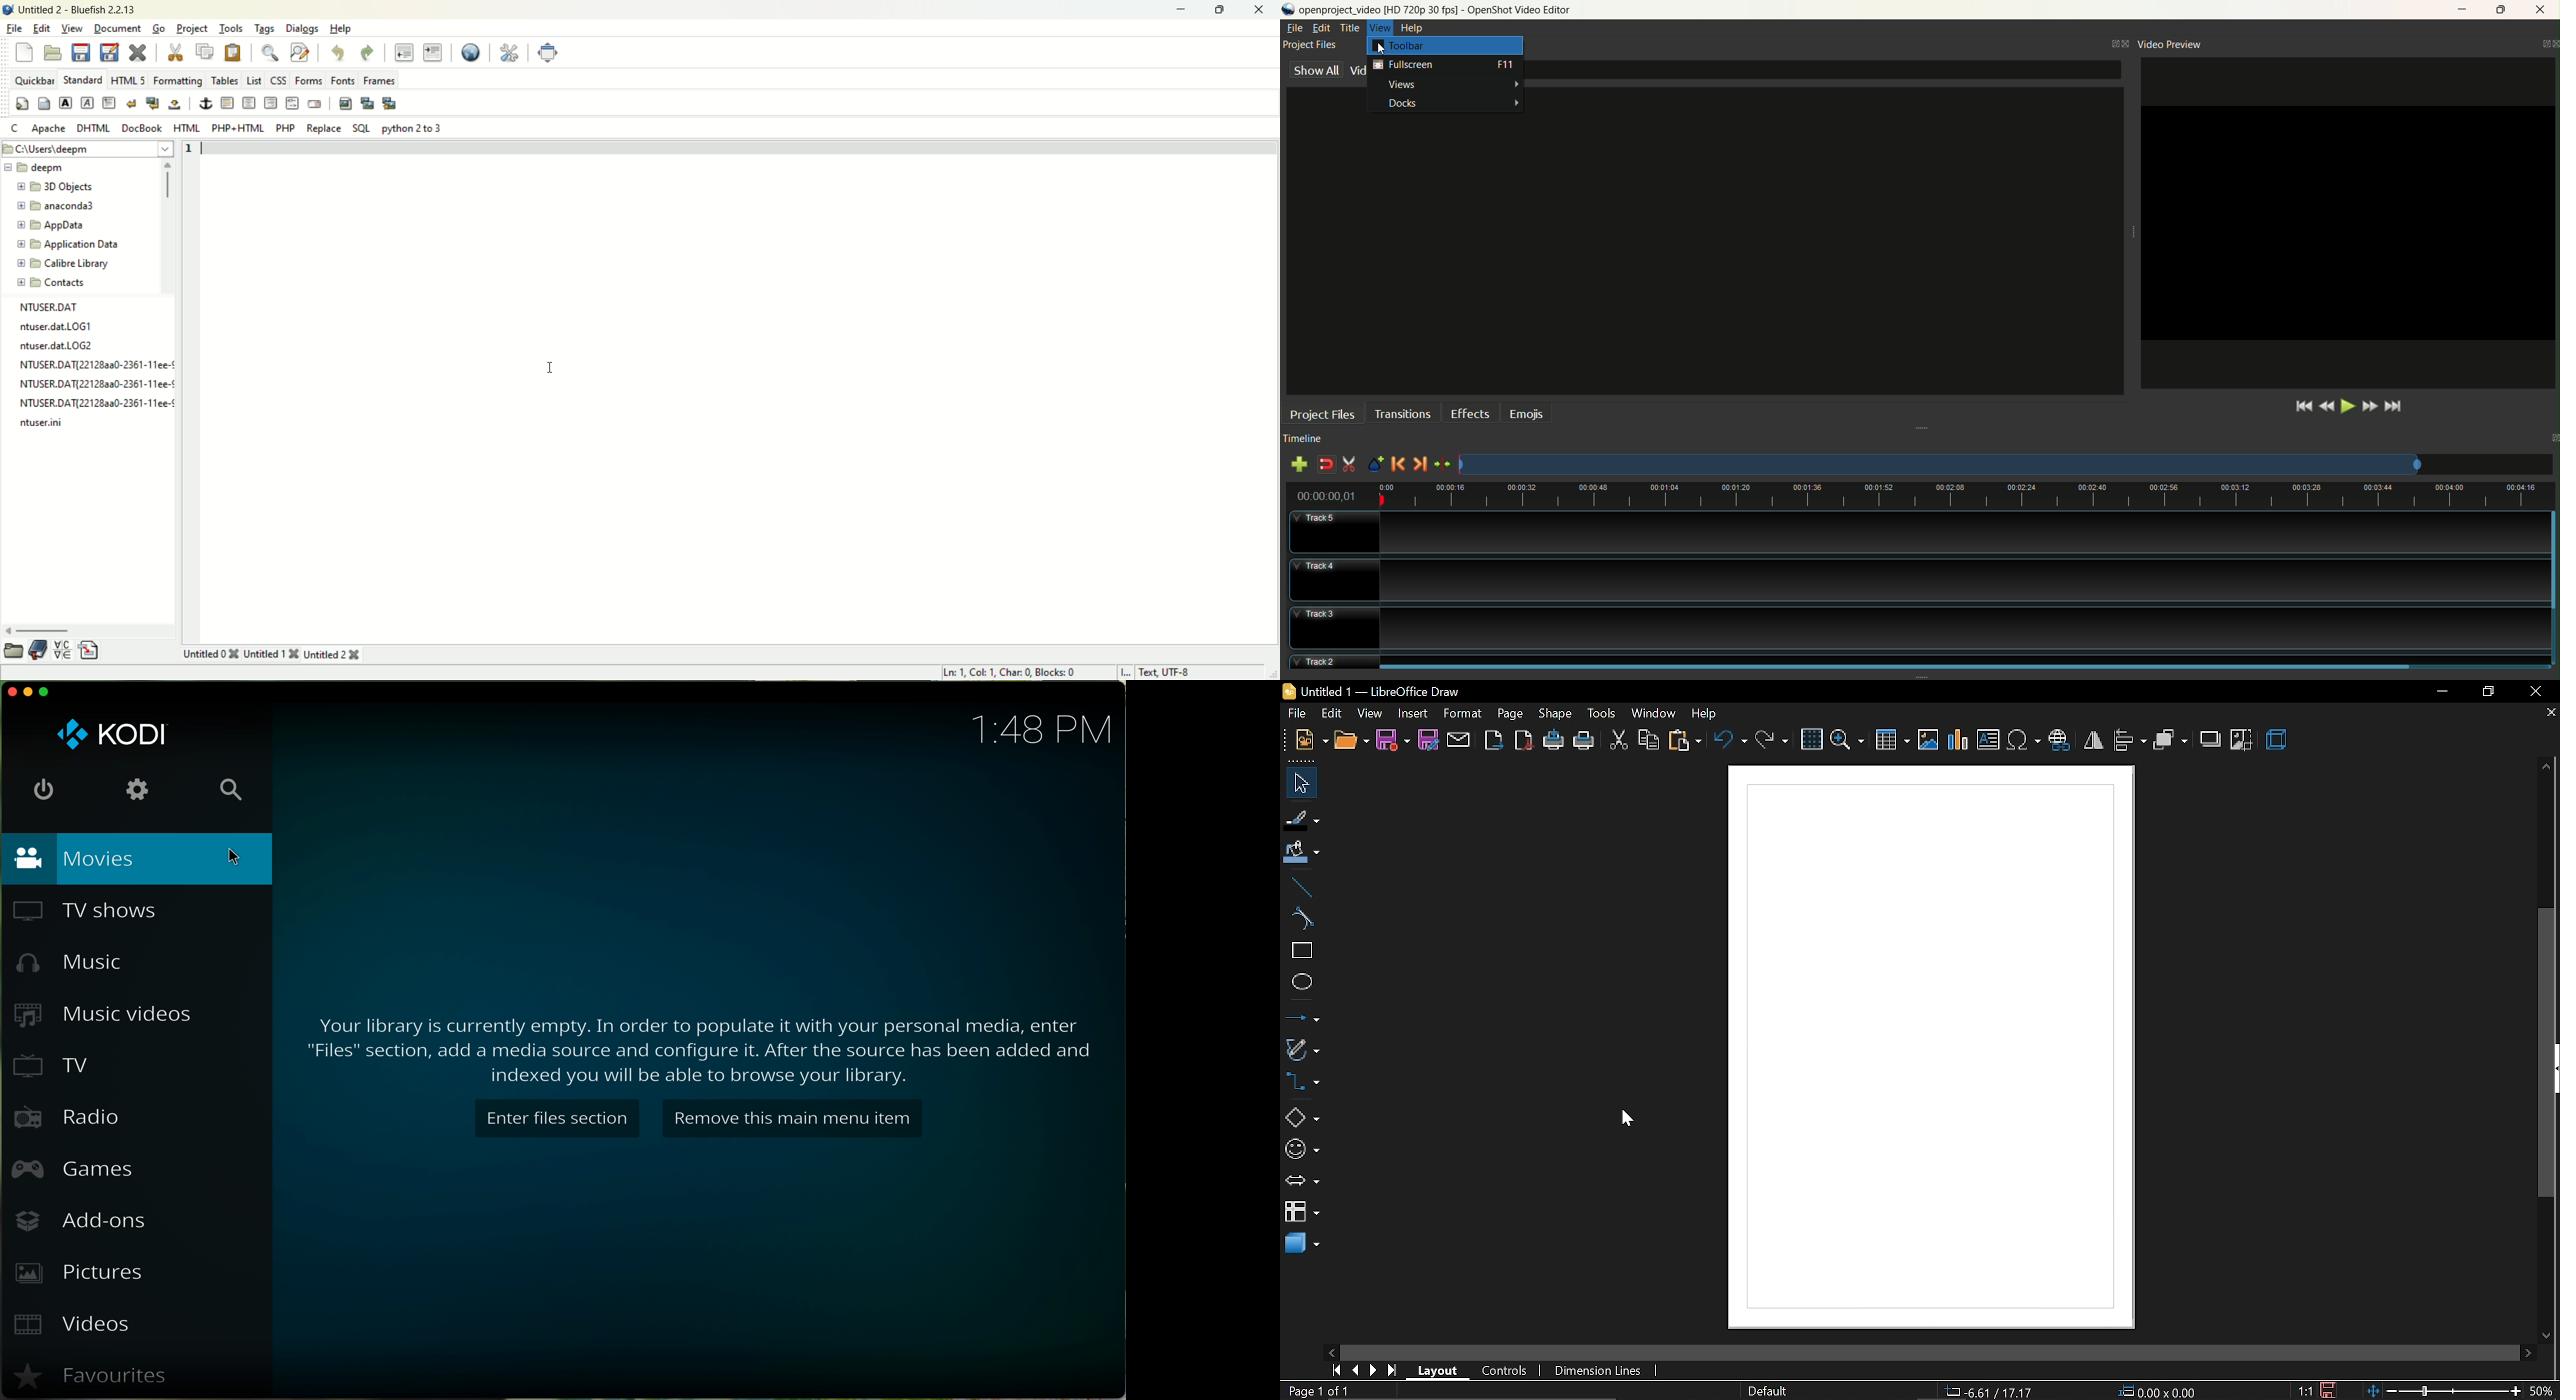 Image resolution: width=2576 pixels, height=1400 pixels. I want to click on insert chart, so click(1958, 739).